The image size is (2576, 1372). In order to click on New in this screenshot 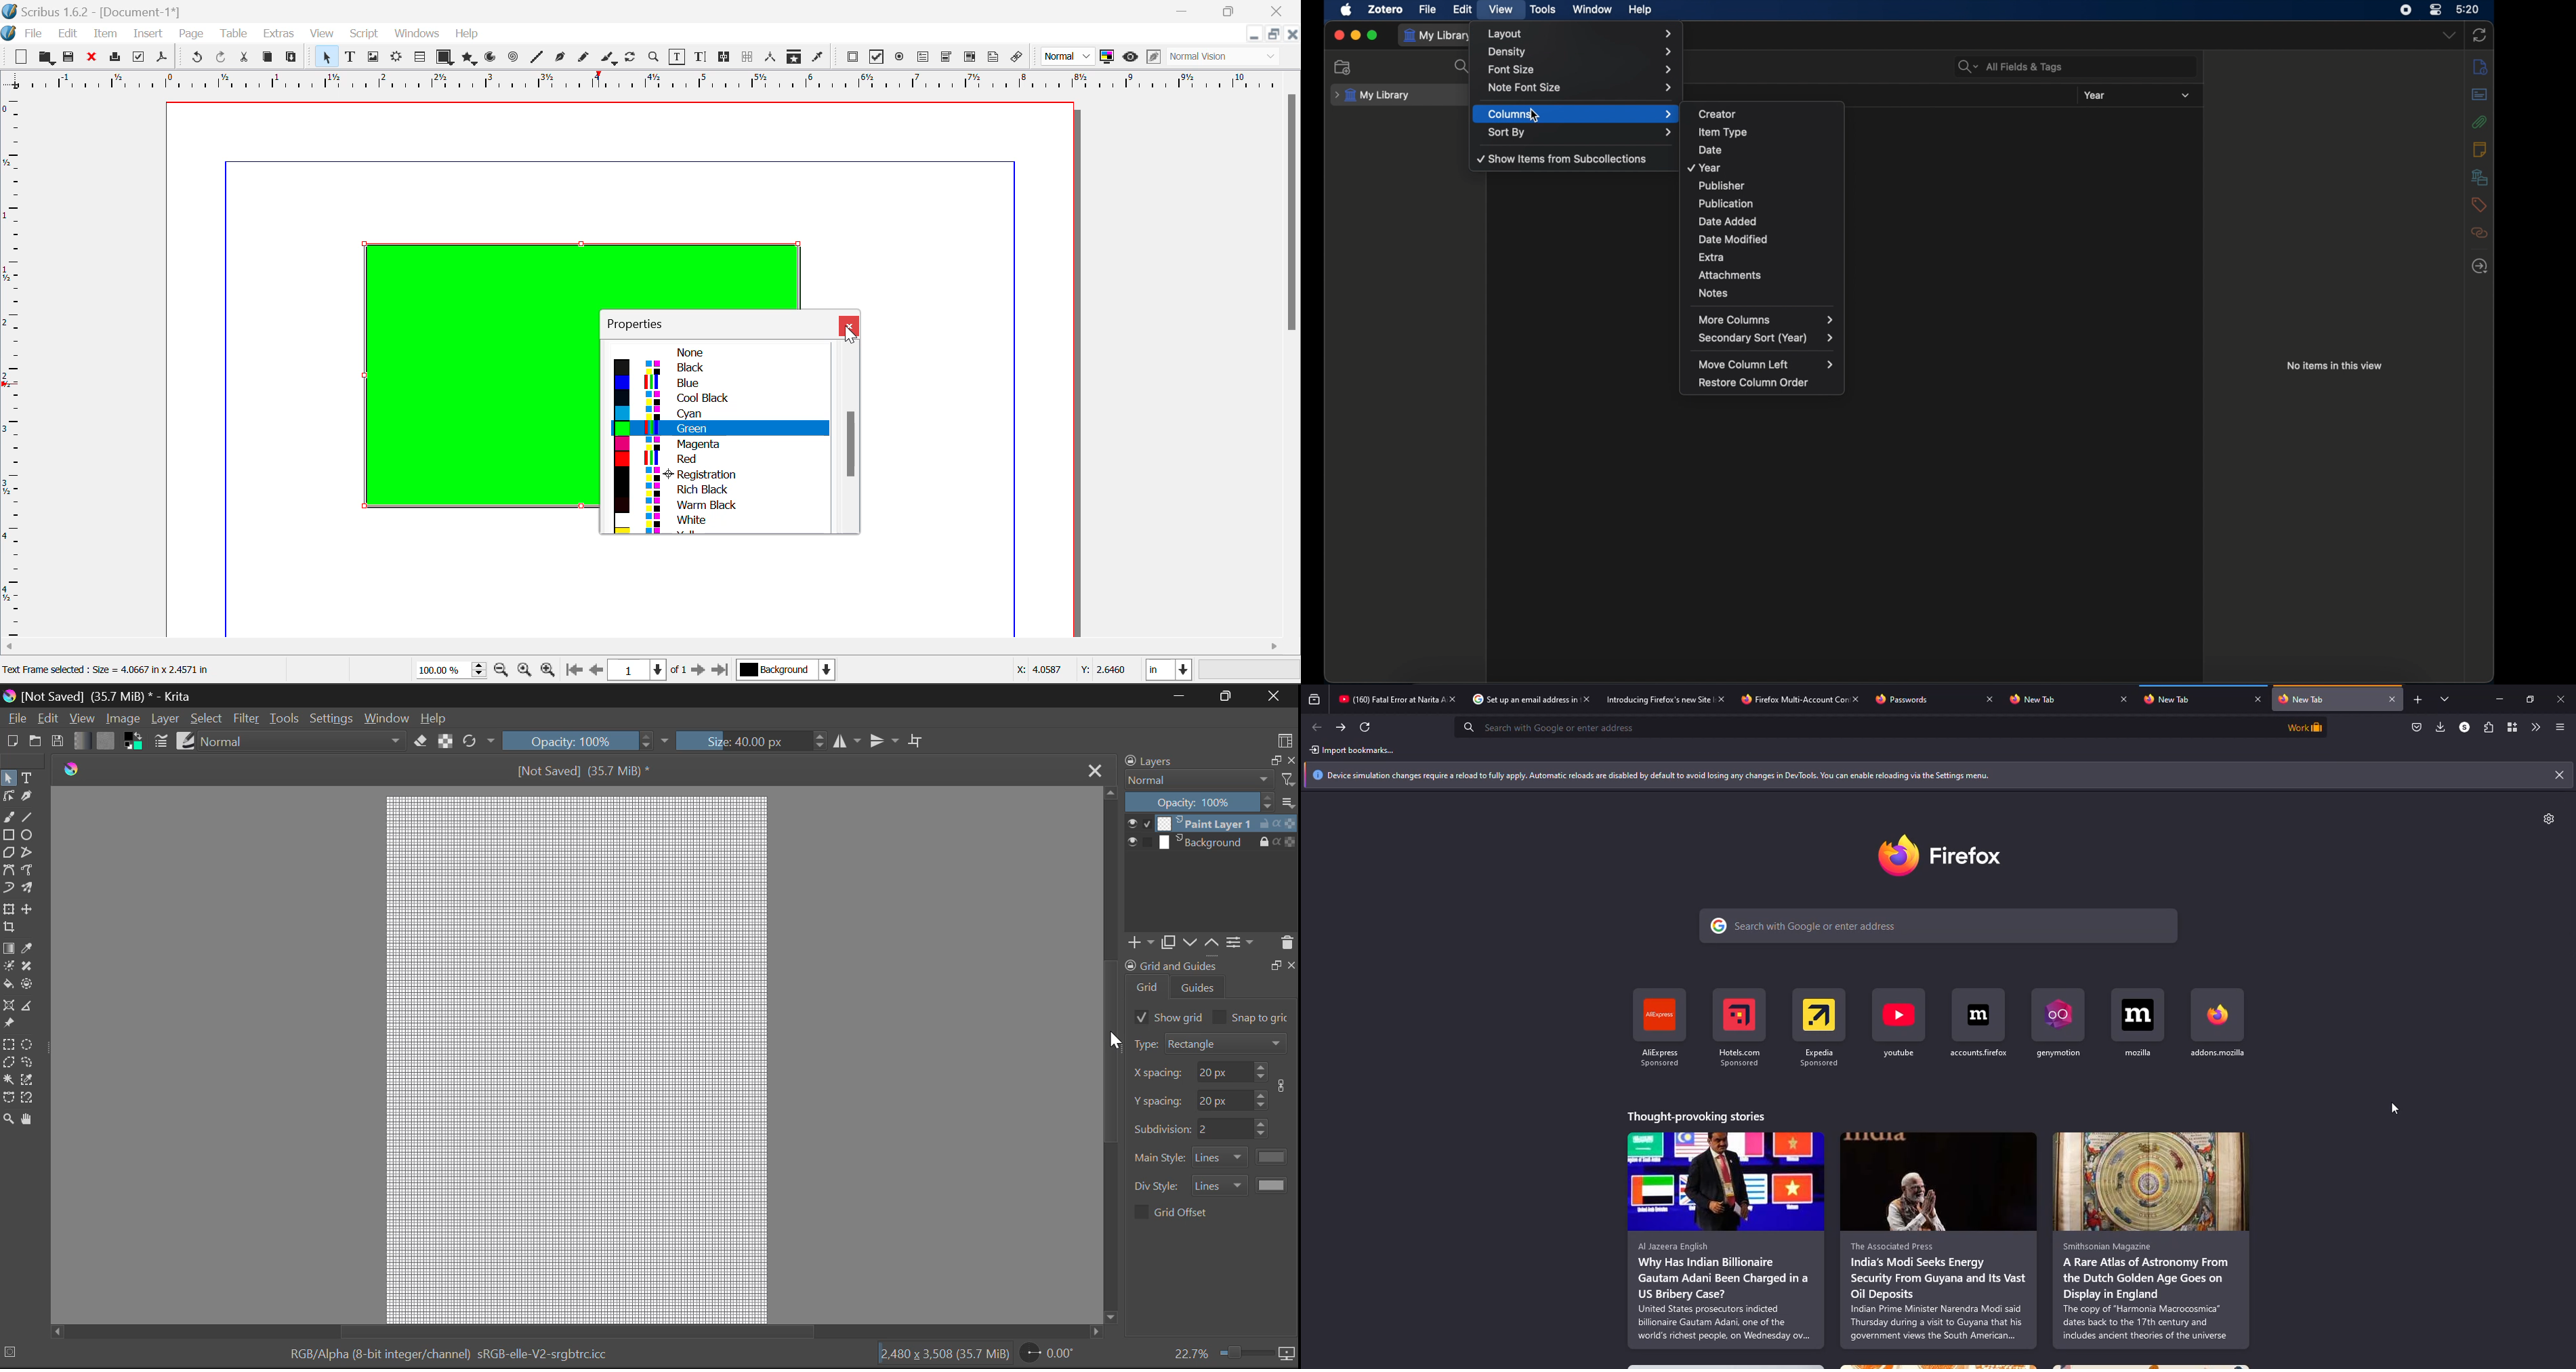, I will do `click(11, 741)`.